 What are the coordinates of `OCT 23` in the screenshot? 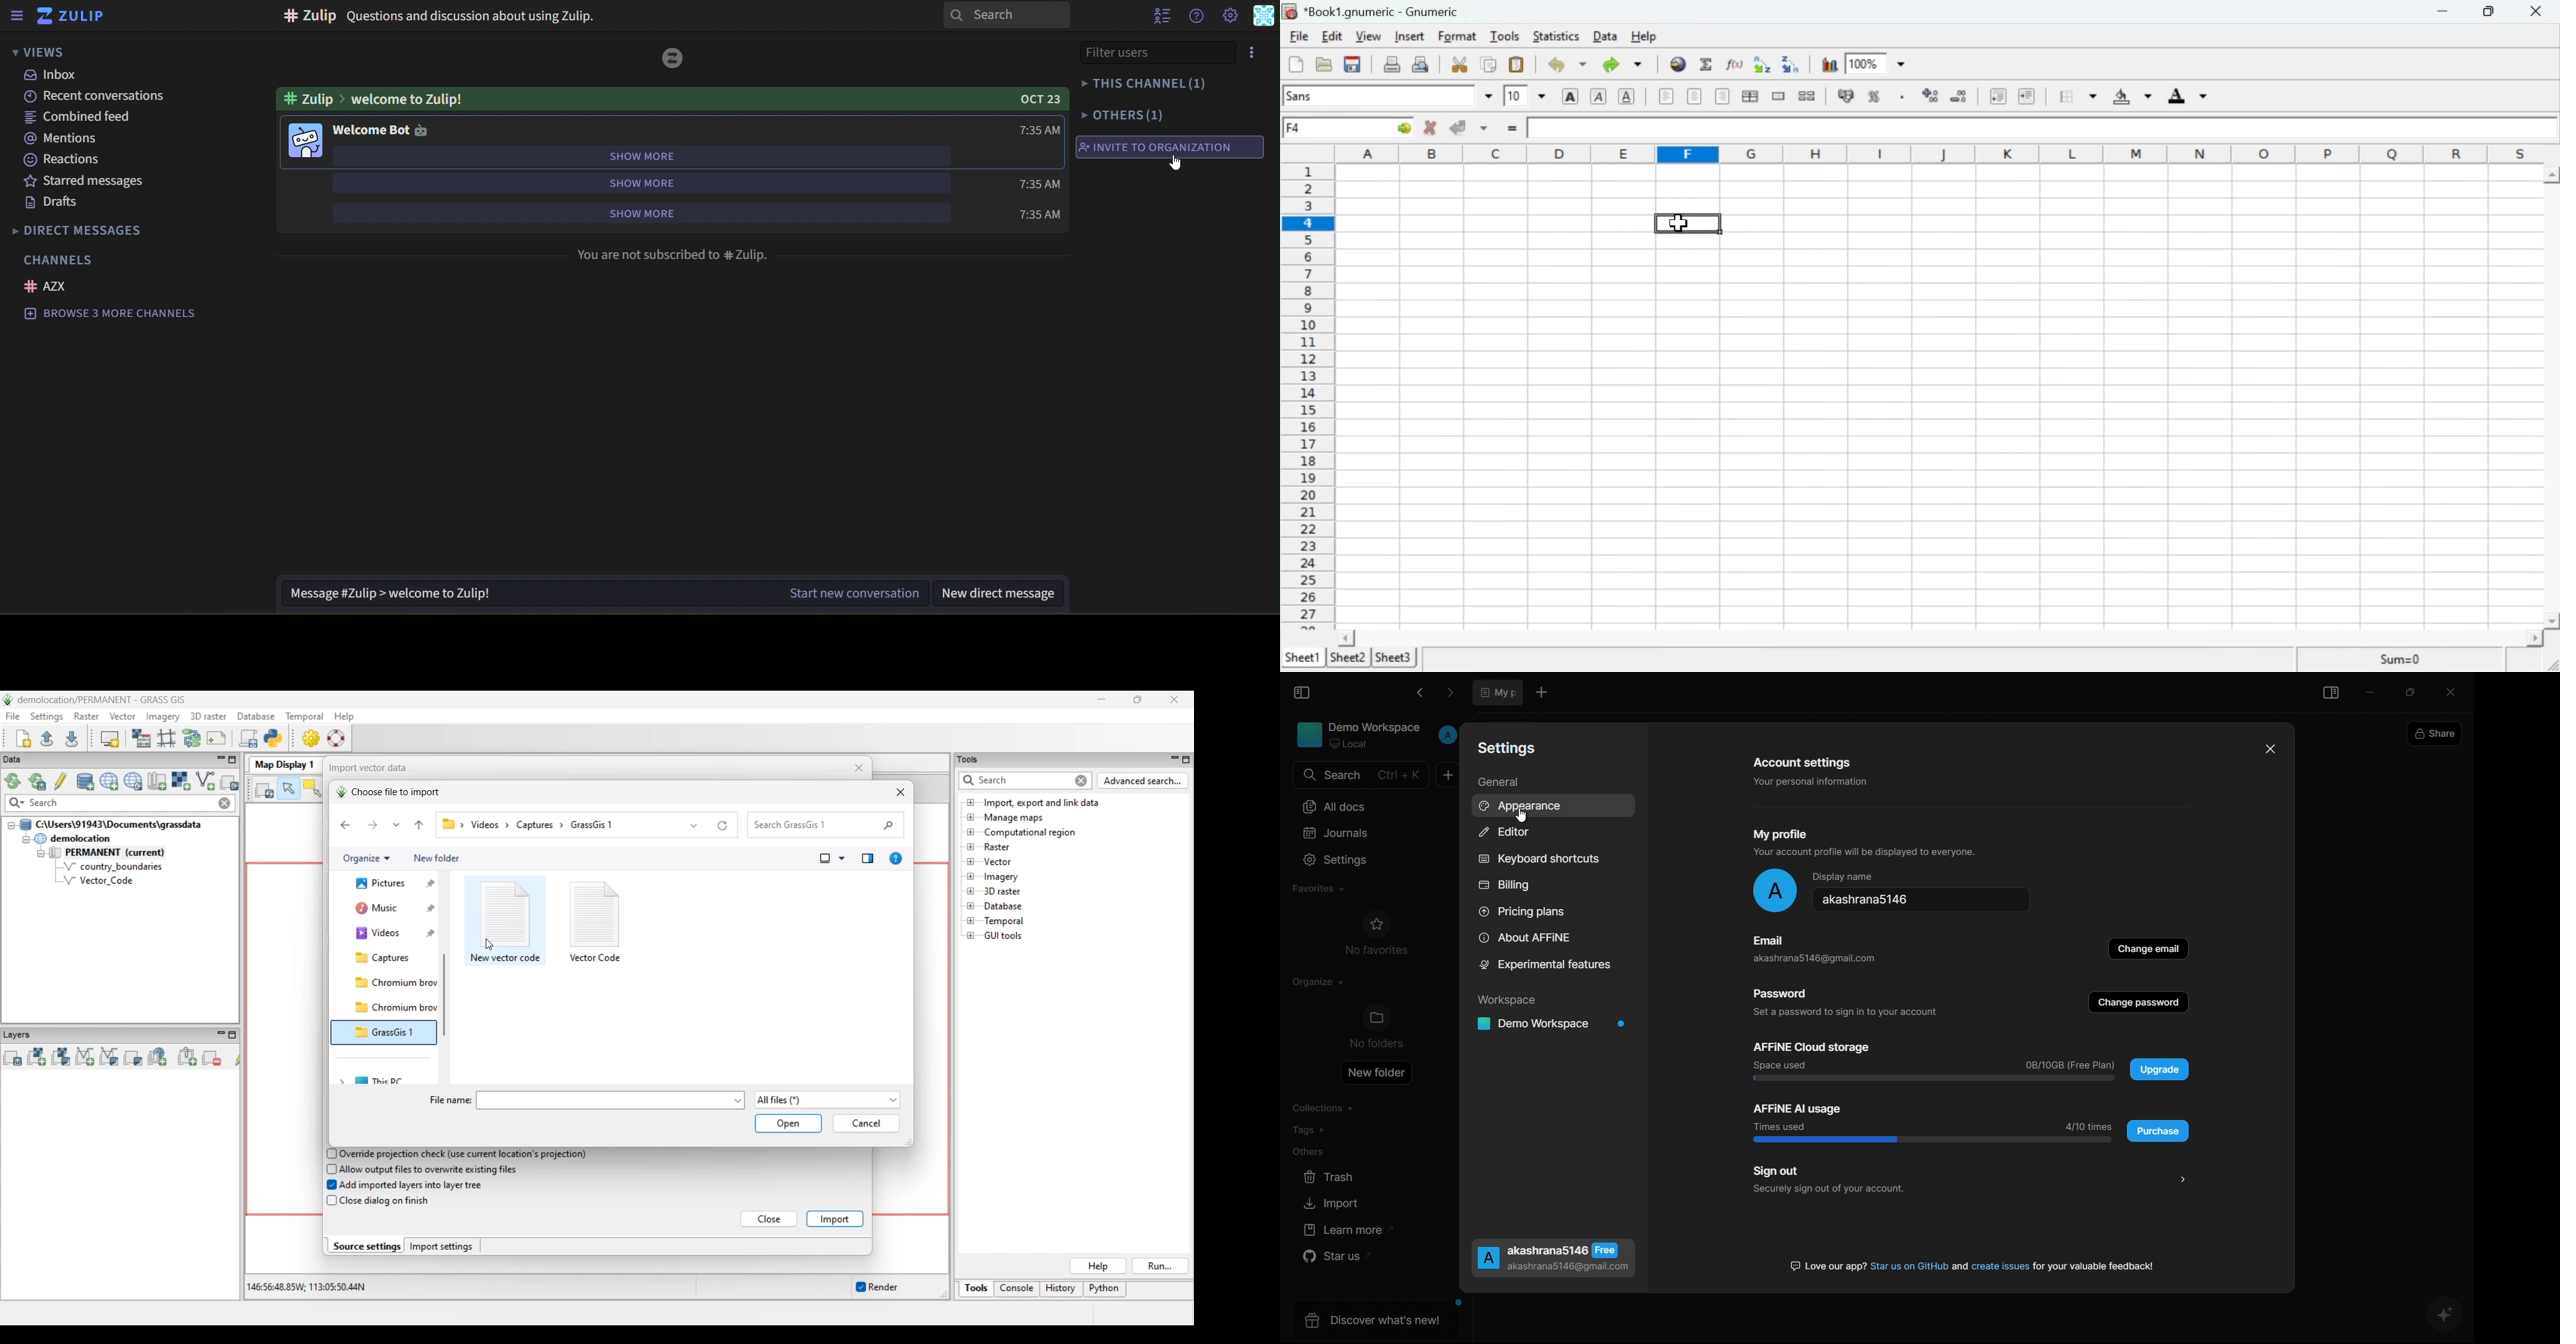 It's located at (1037, 100).